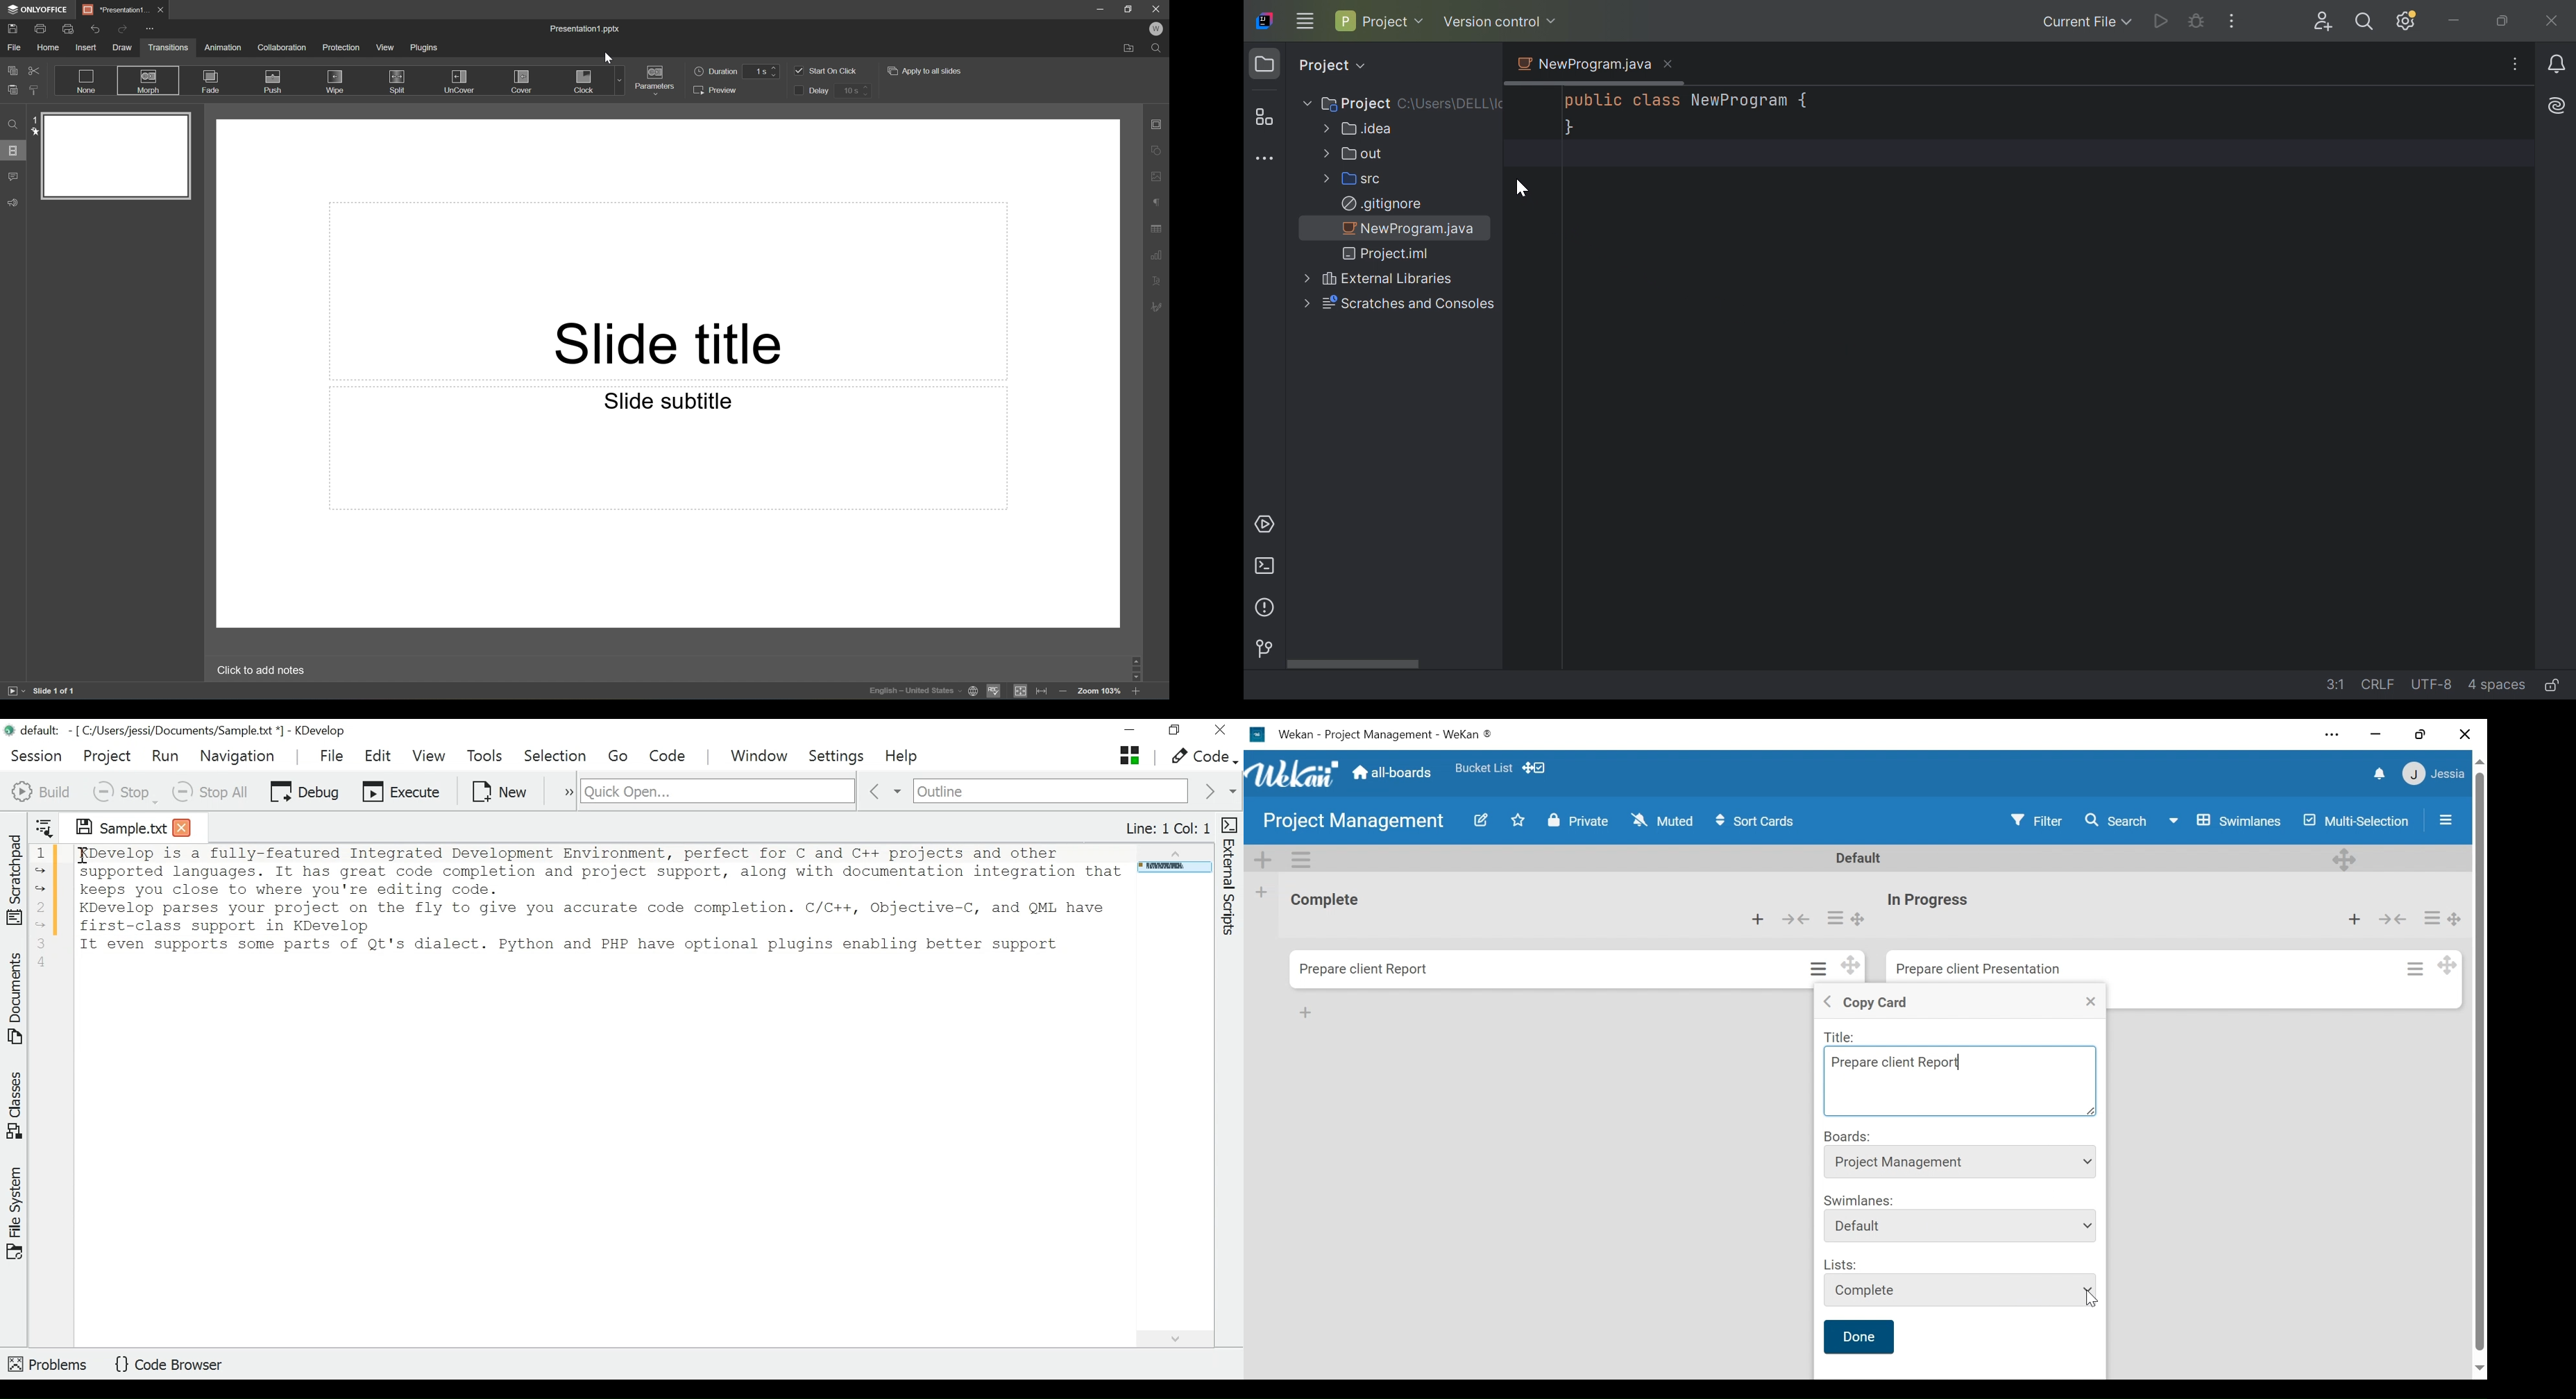 The height and width of the screenshot is (1400, 2576). What do you see at coordinates (2129, 22) in the screenshot?
I see `Drop Down` at bounding box center [2129, 22].